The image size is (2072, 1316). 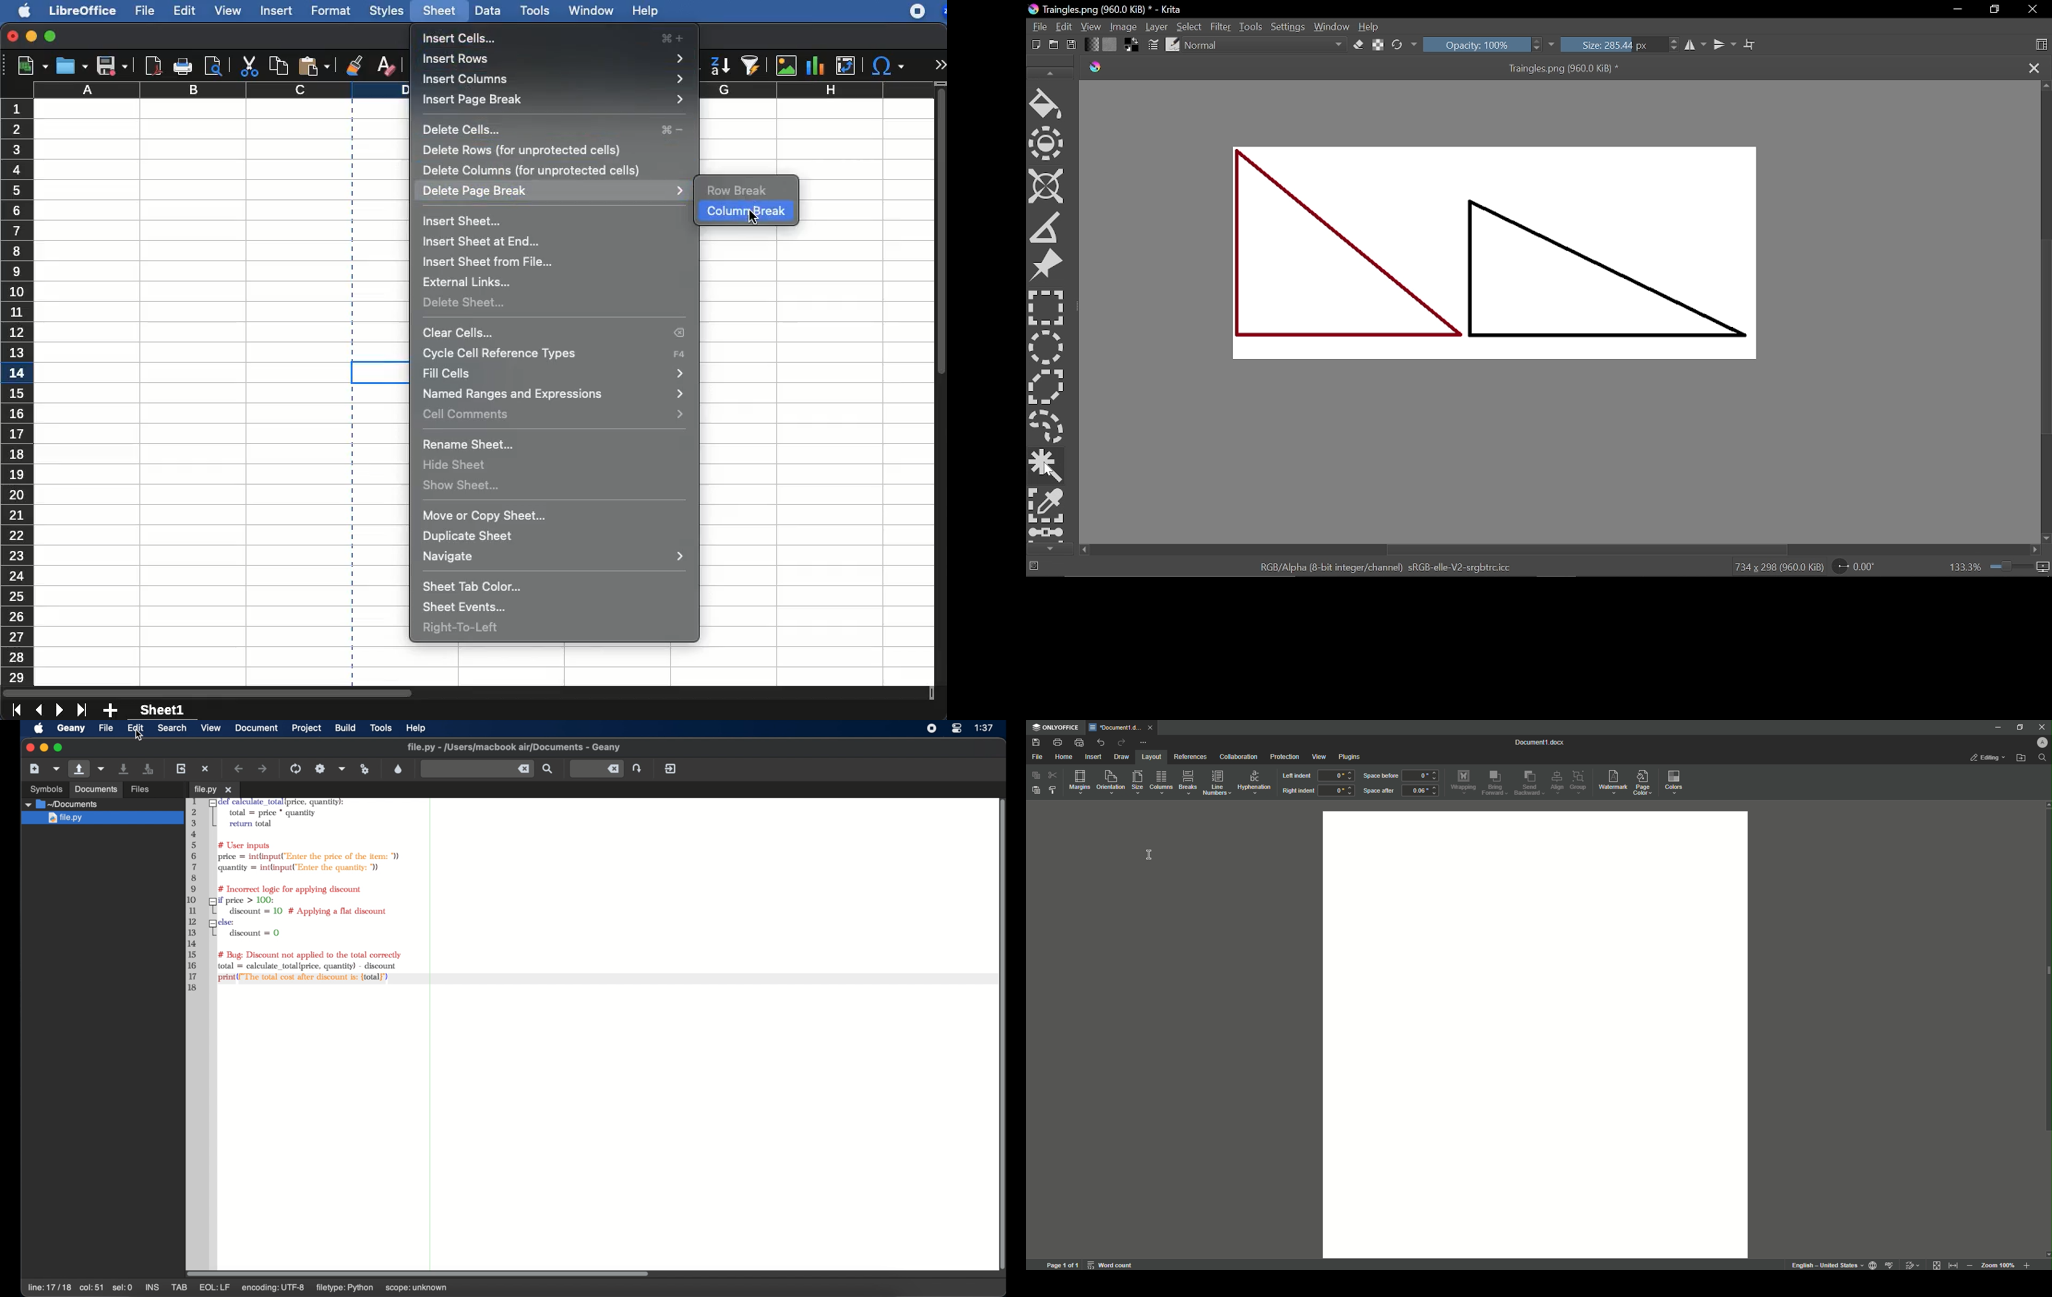 What do you see at coordinates (1862, 565) in the screenshot?
I see `Rotate` at bounding box center [1862, 565].